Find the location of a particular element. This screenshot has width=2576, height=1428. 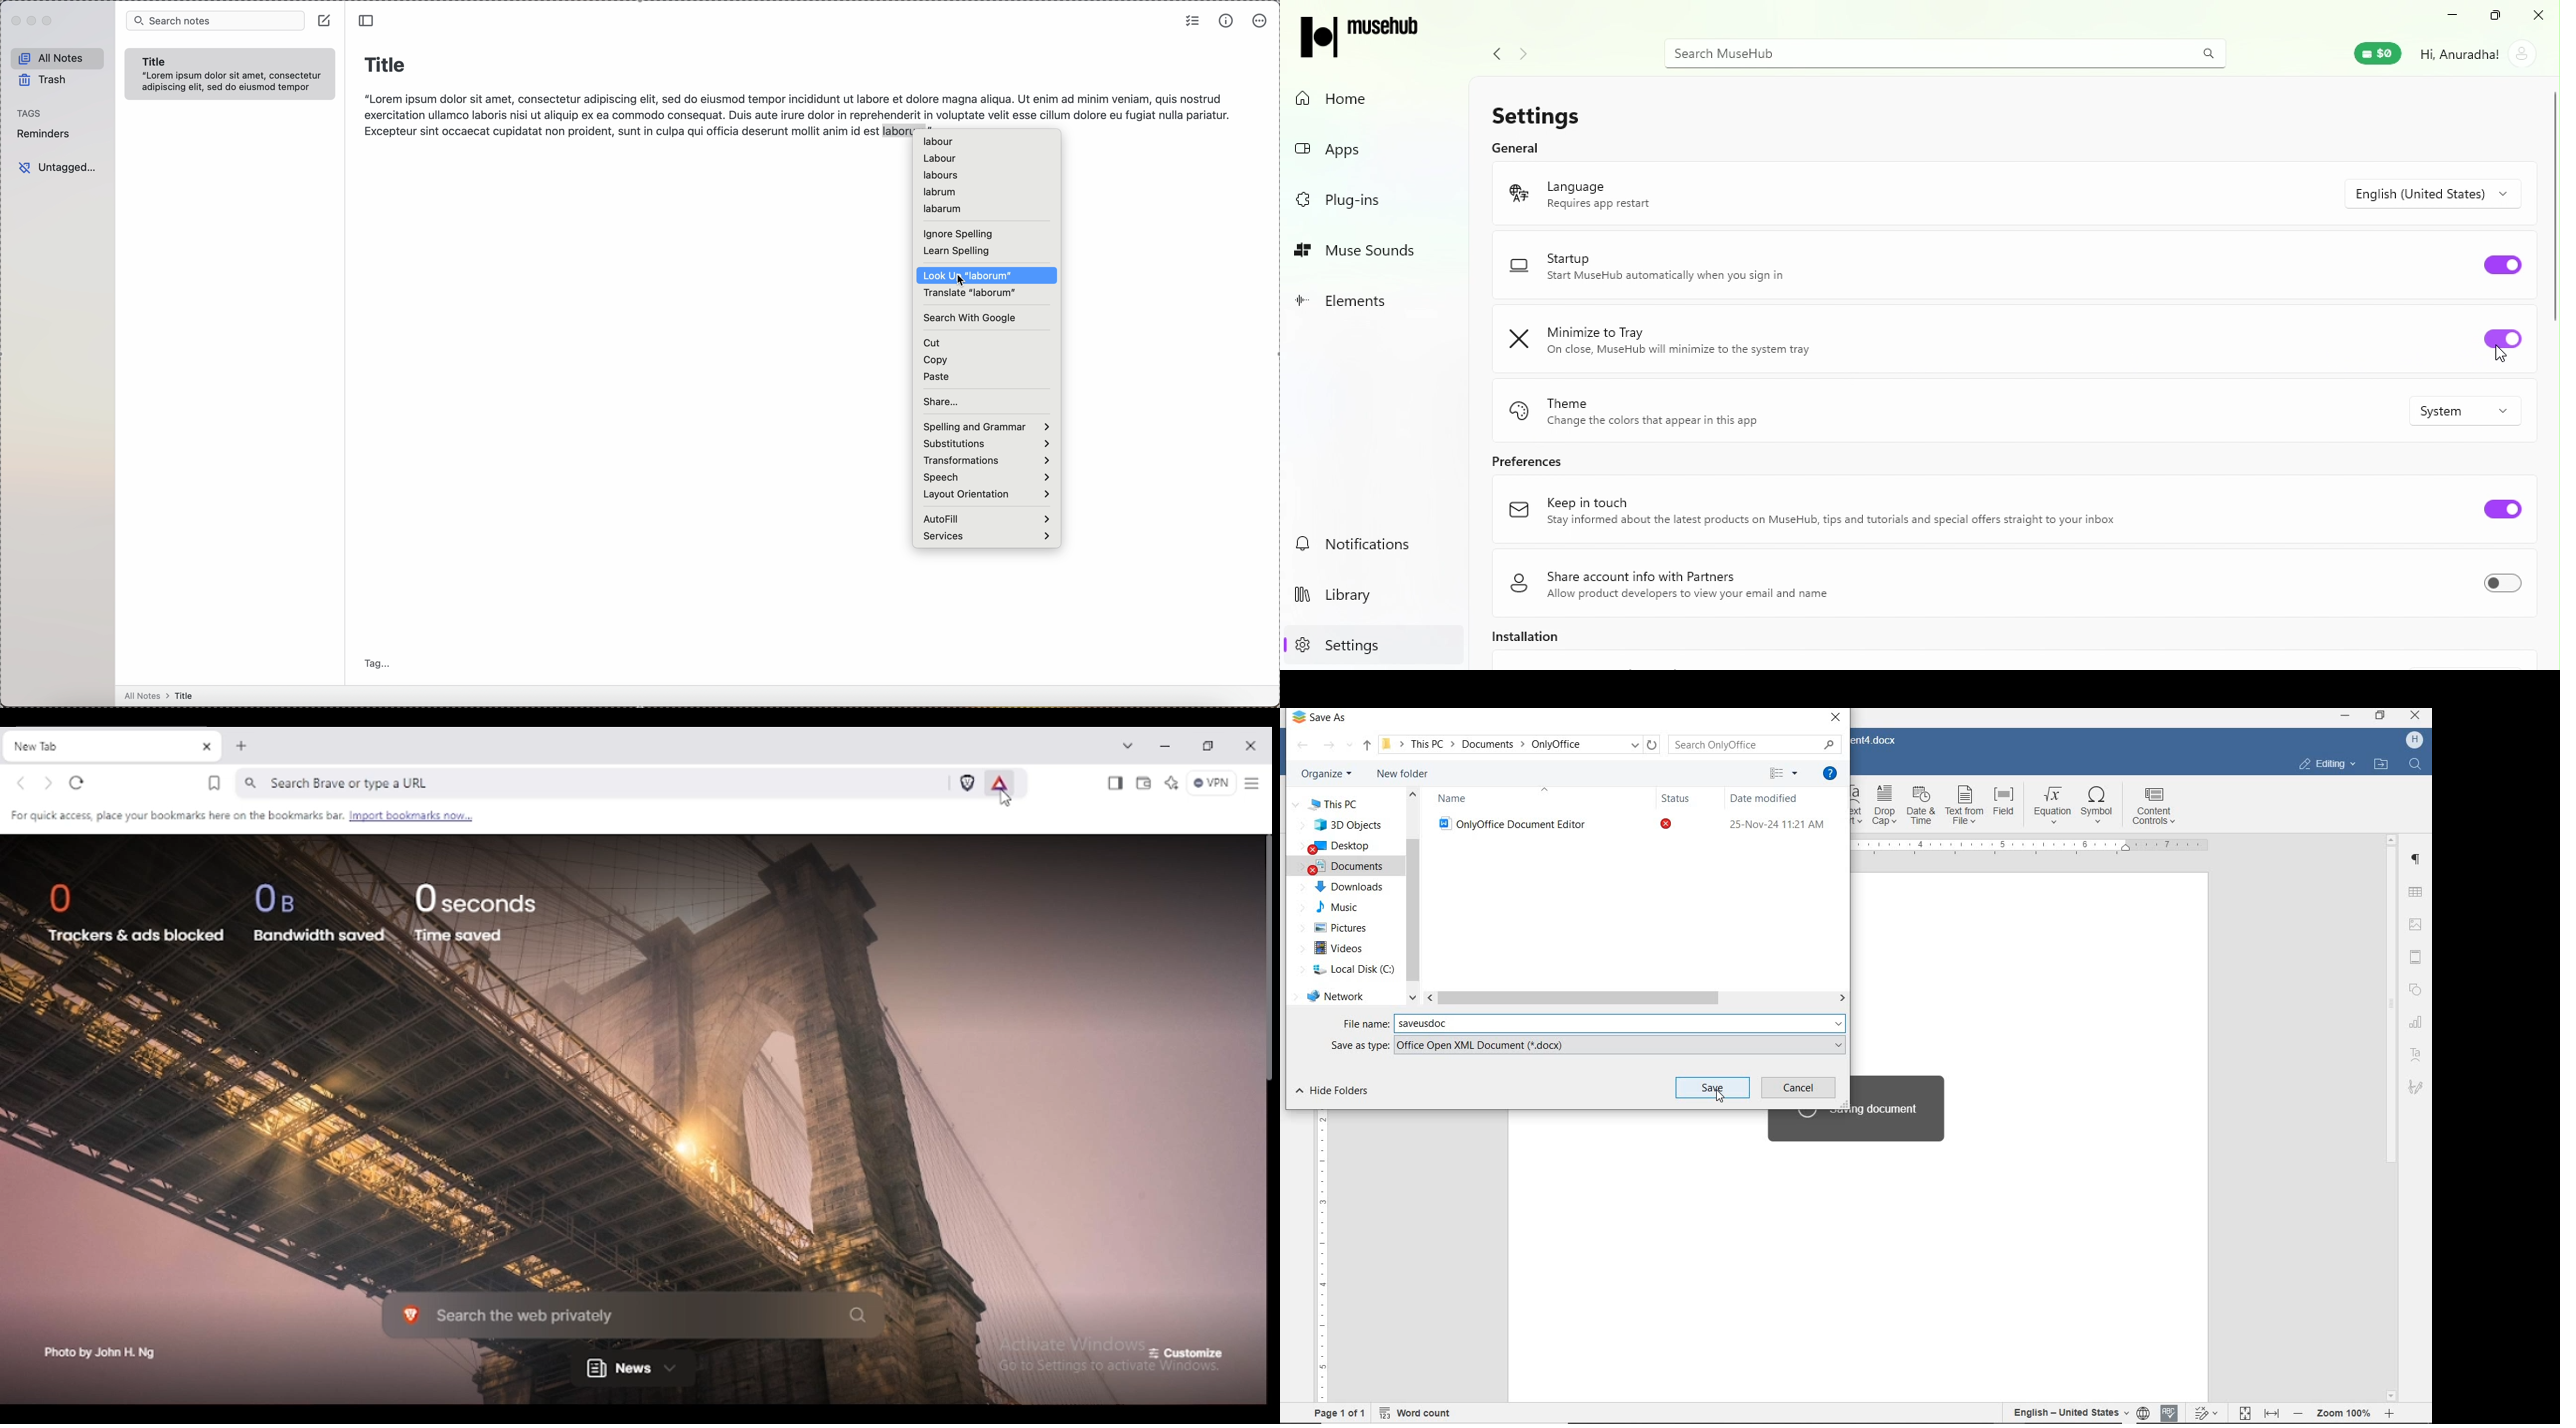

Apps is located at coordinates (1340, 147).